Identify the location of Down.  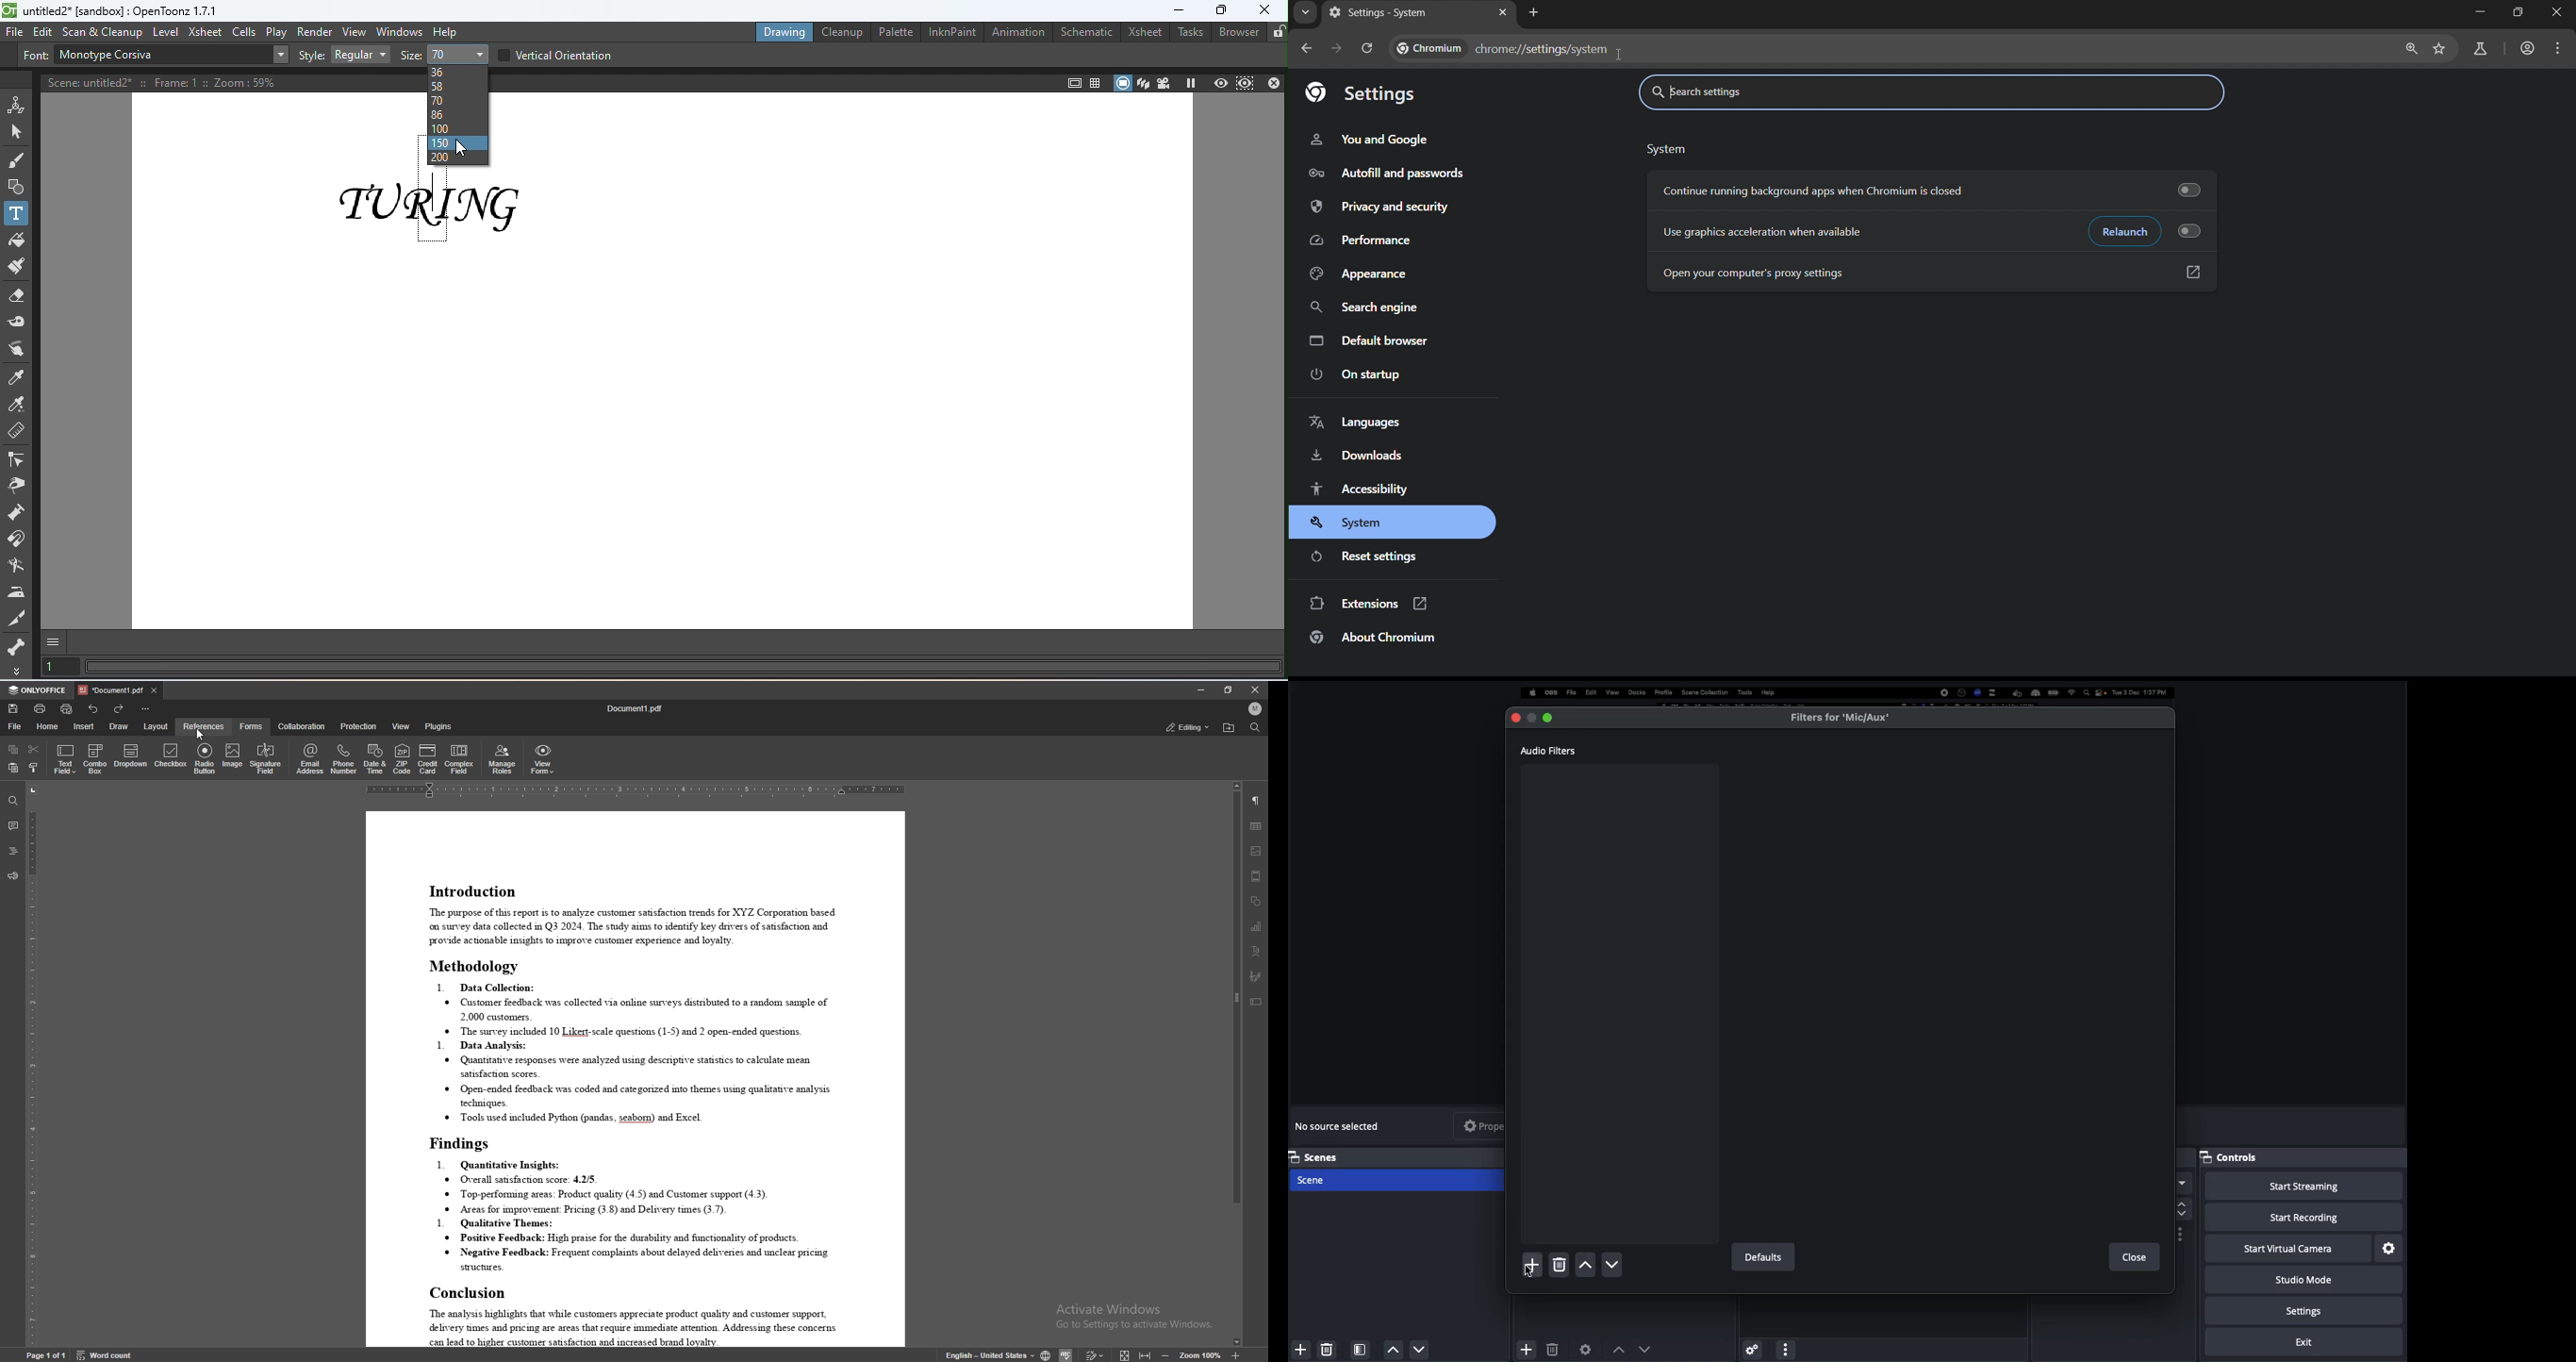
(1420, 1351).